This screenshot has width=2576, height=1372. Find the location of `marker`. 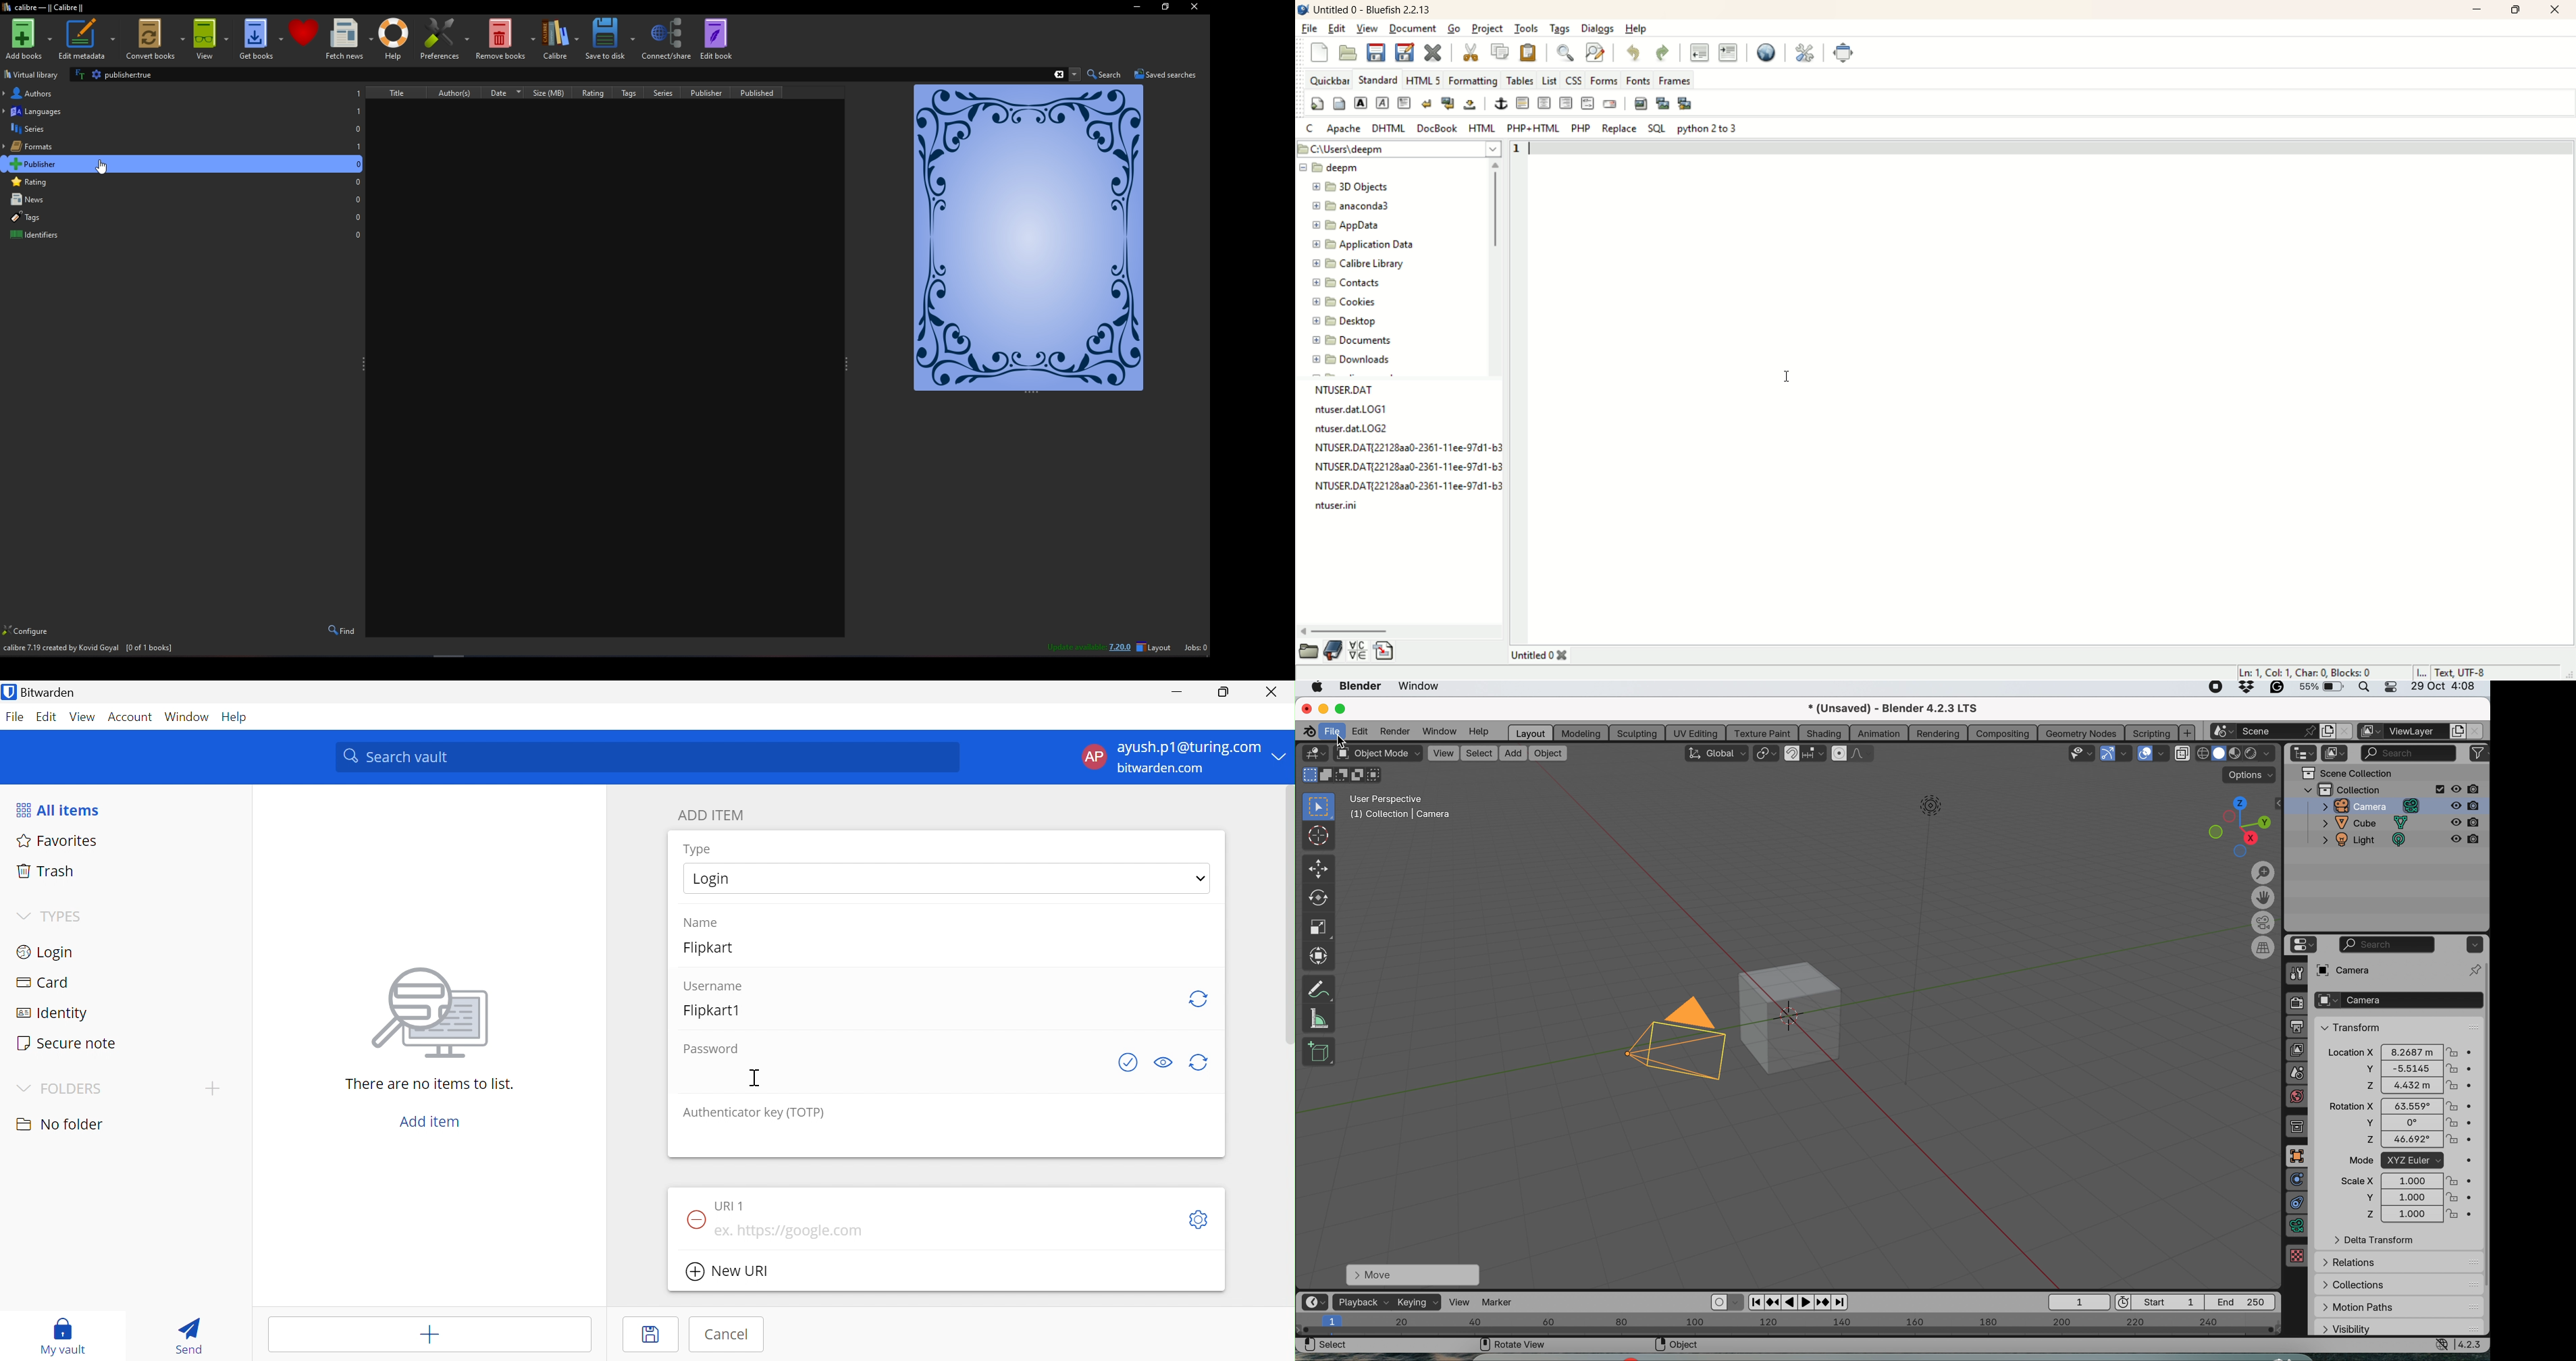

marker is located at coordinates (1497, 1301).